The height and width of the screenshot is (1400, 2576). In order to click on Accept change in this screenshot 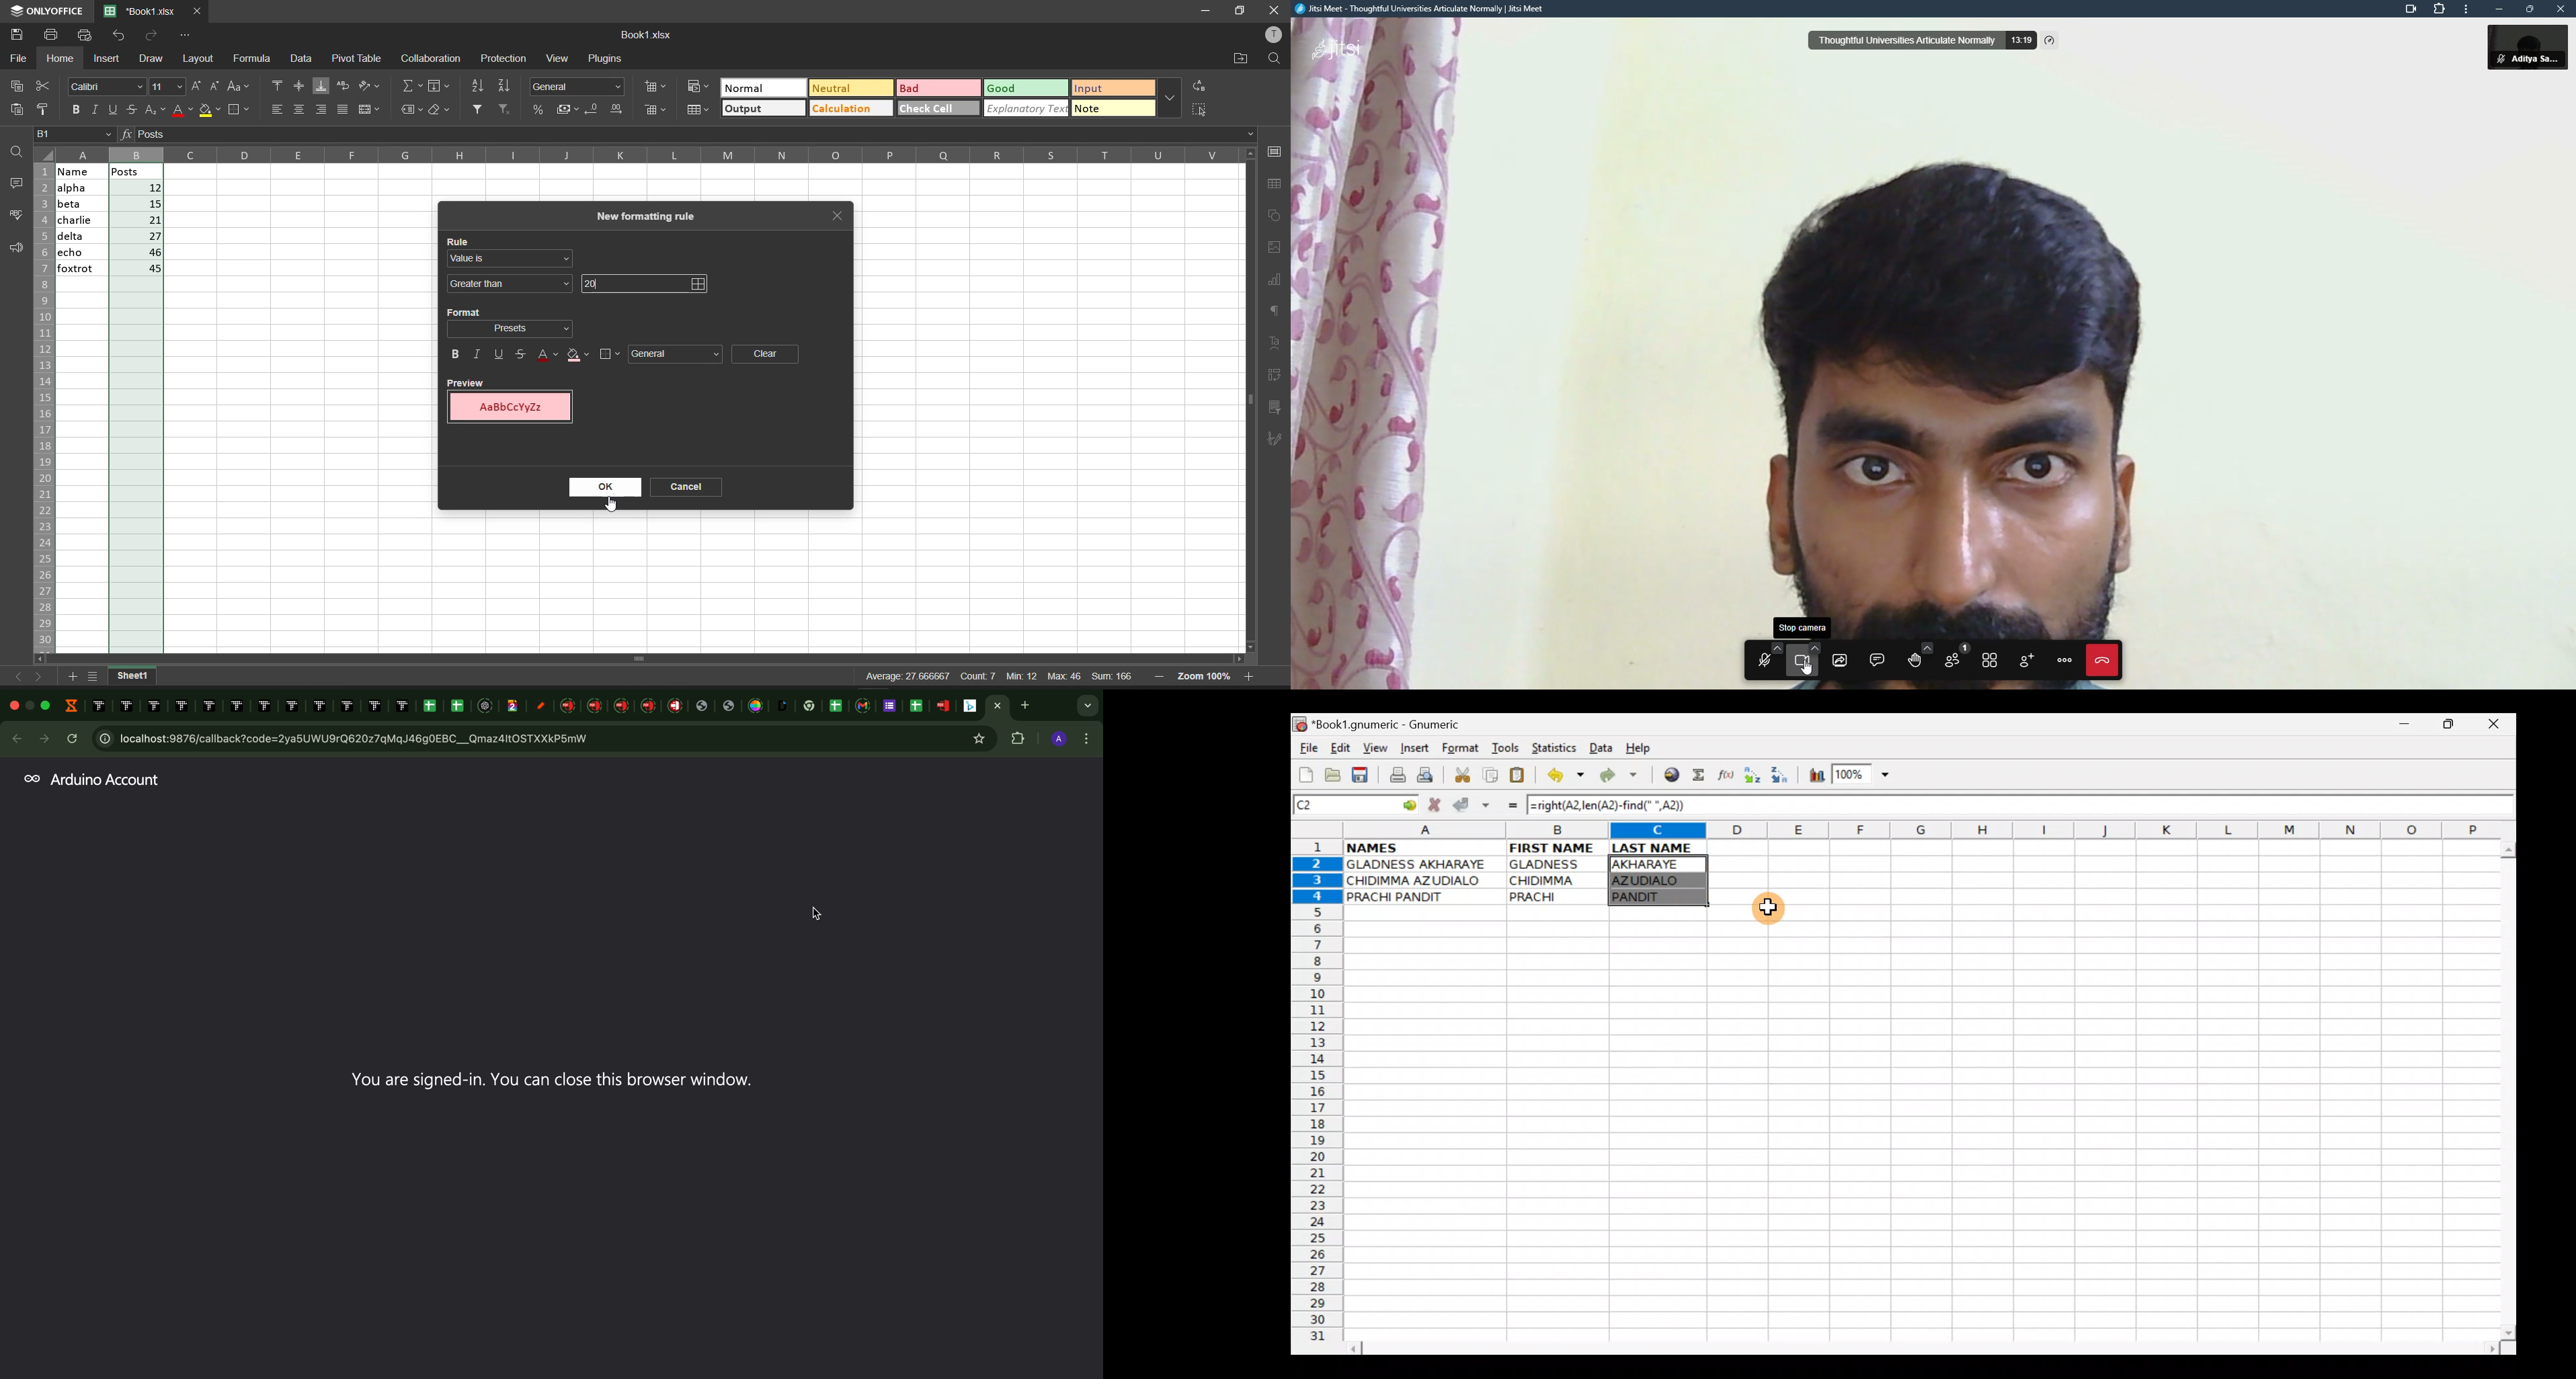, I will do `click(1471, 803)`.